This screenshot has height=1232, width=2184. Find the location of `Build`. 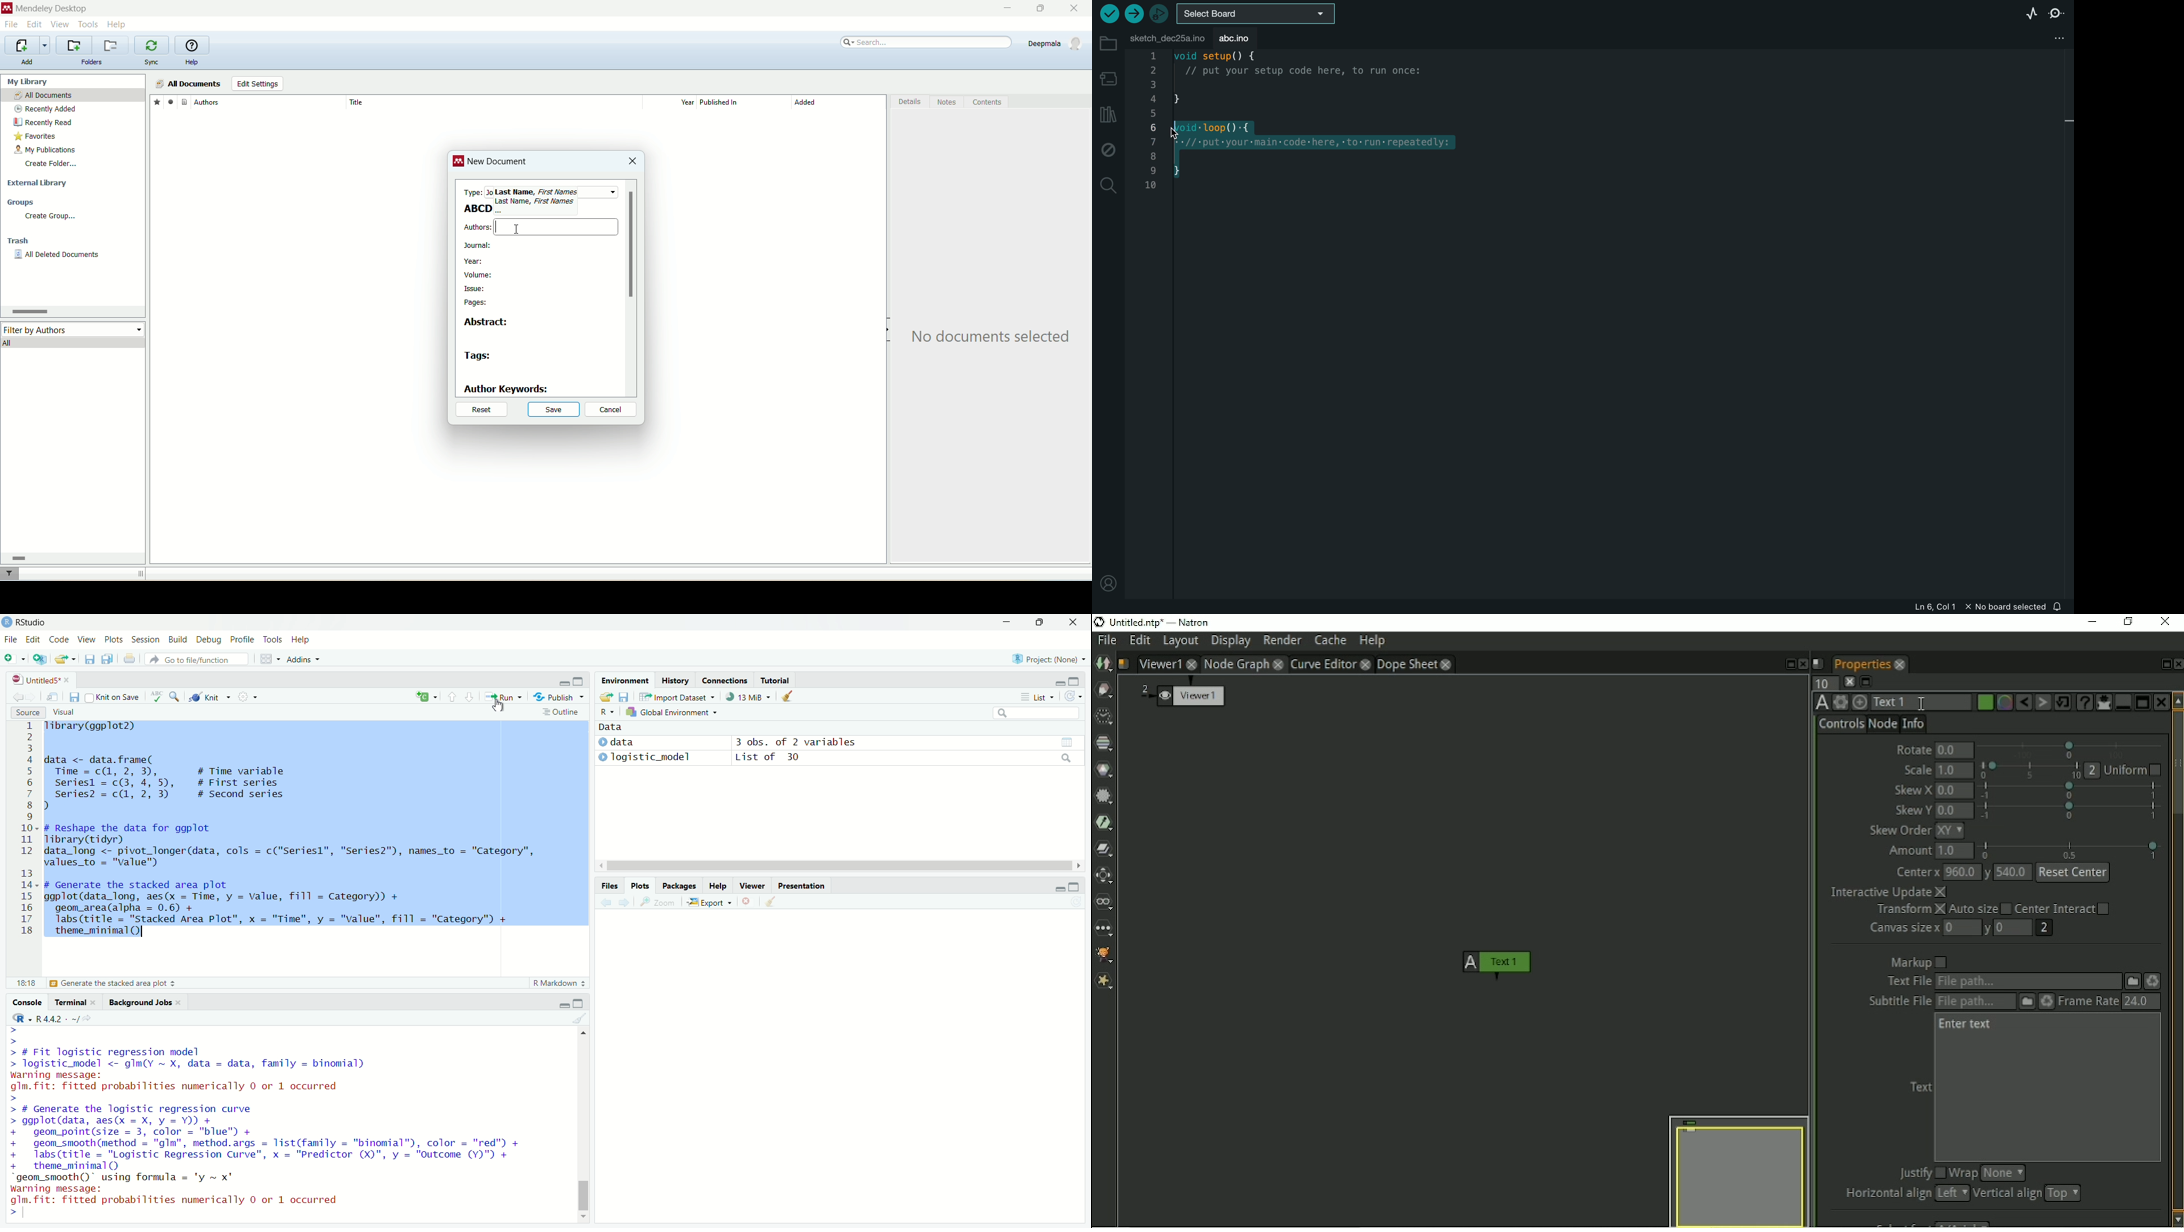

Build is located at coordinates (176, 640).